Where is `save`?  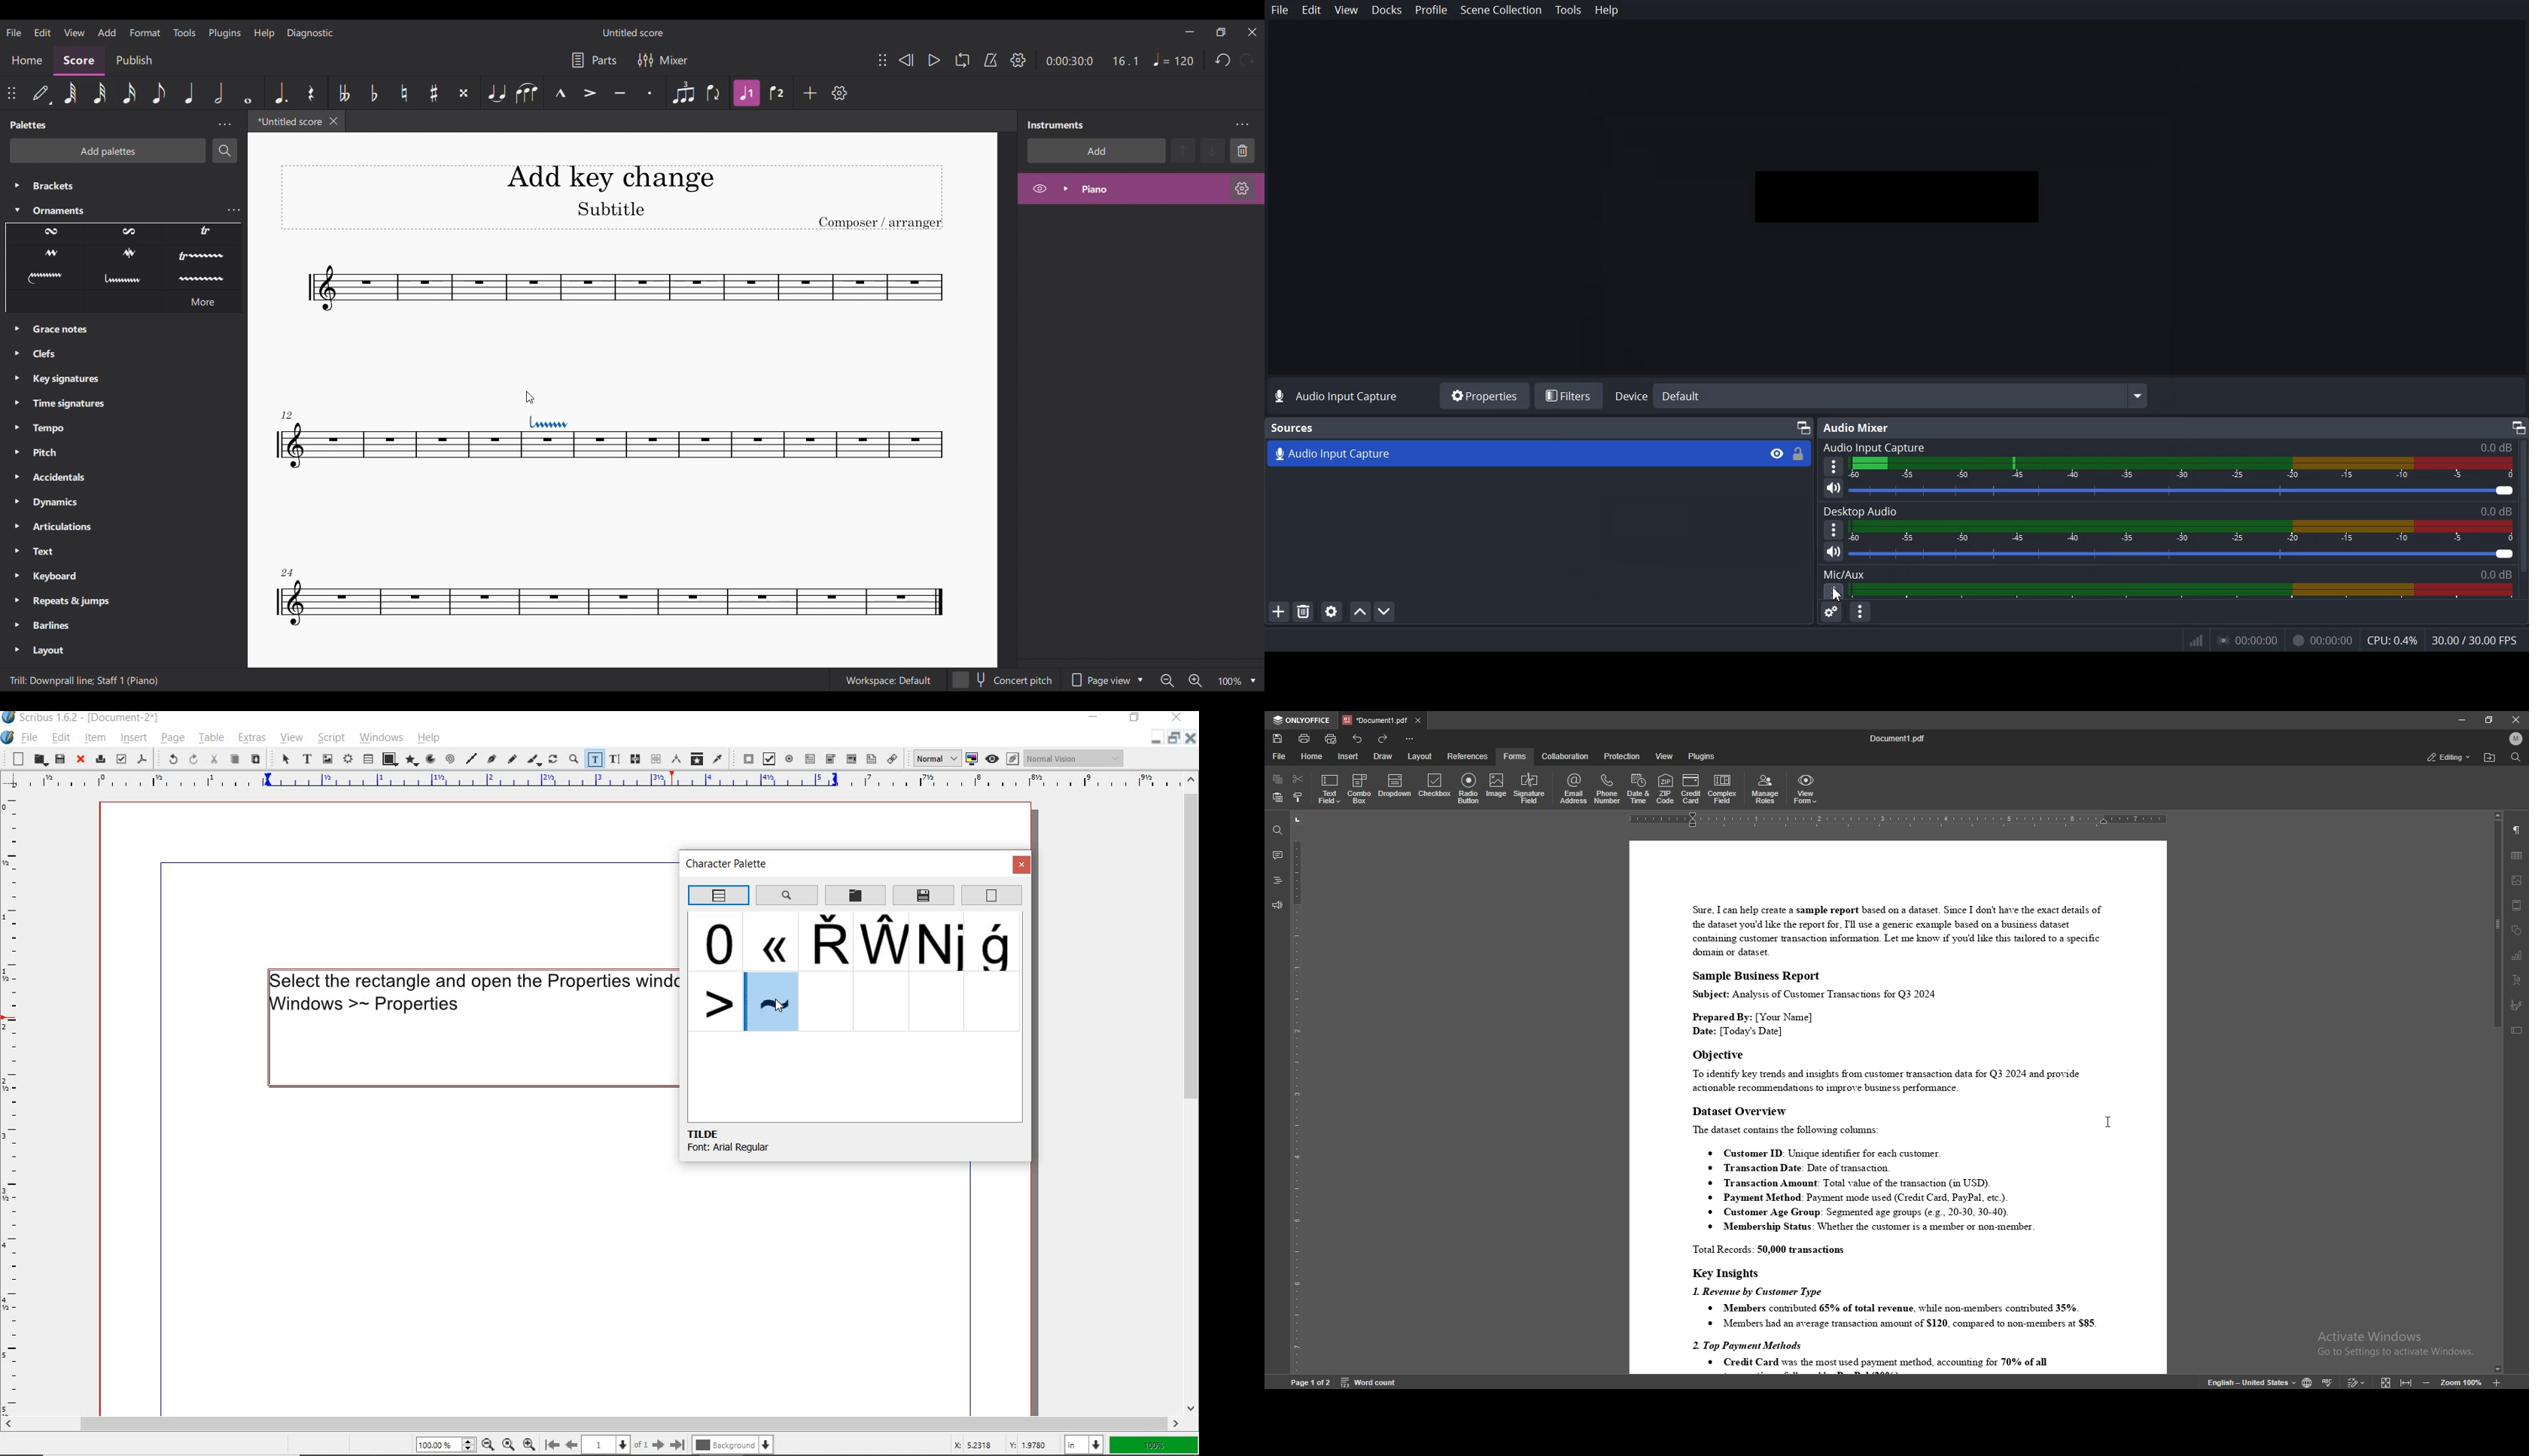 save is located at coordinates (1278, 739).